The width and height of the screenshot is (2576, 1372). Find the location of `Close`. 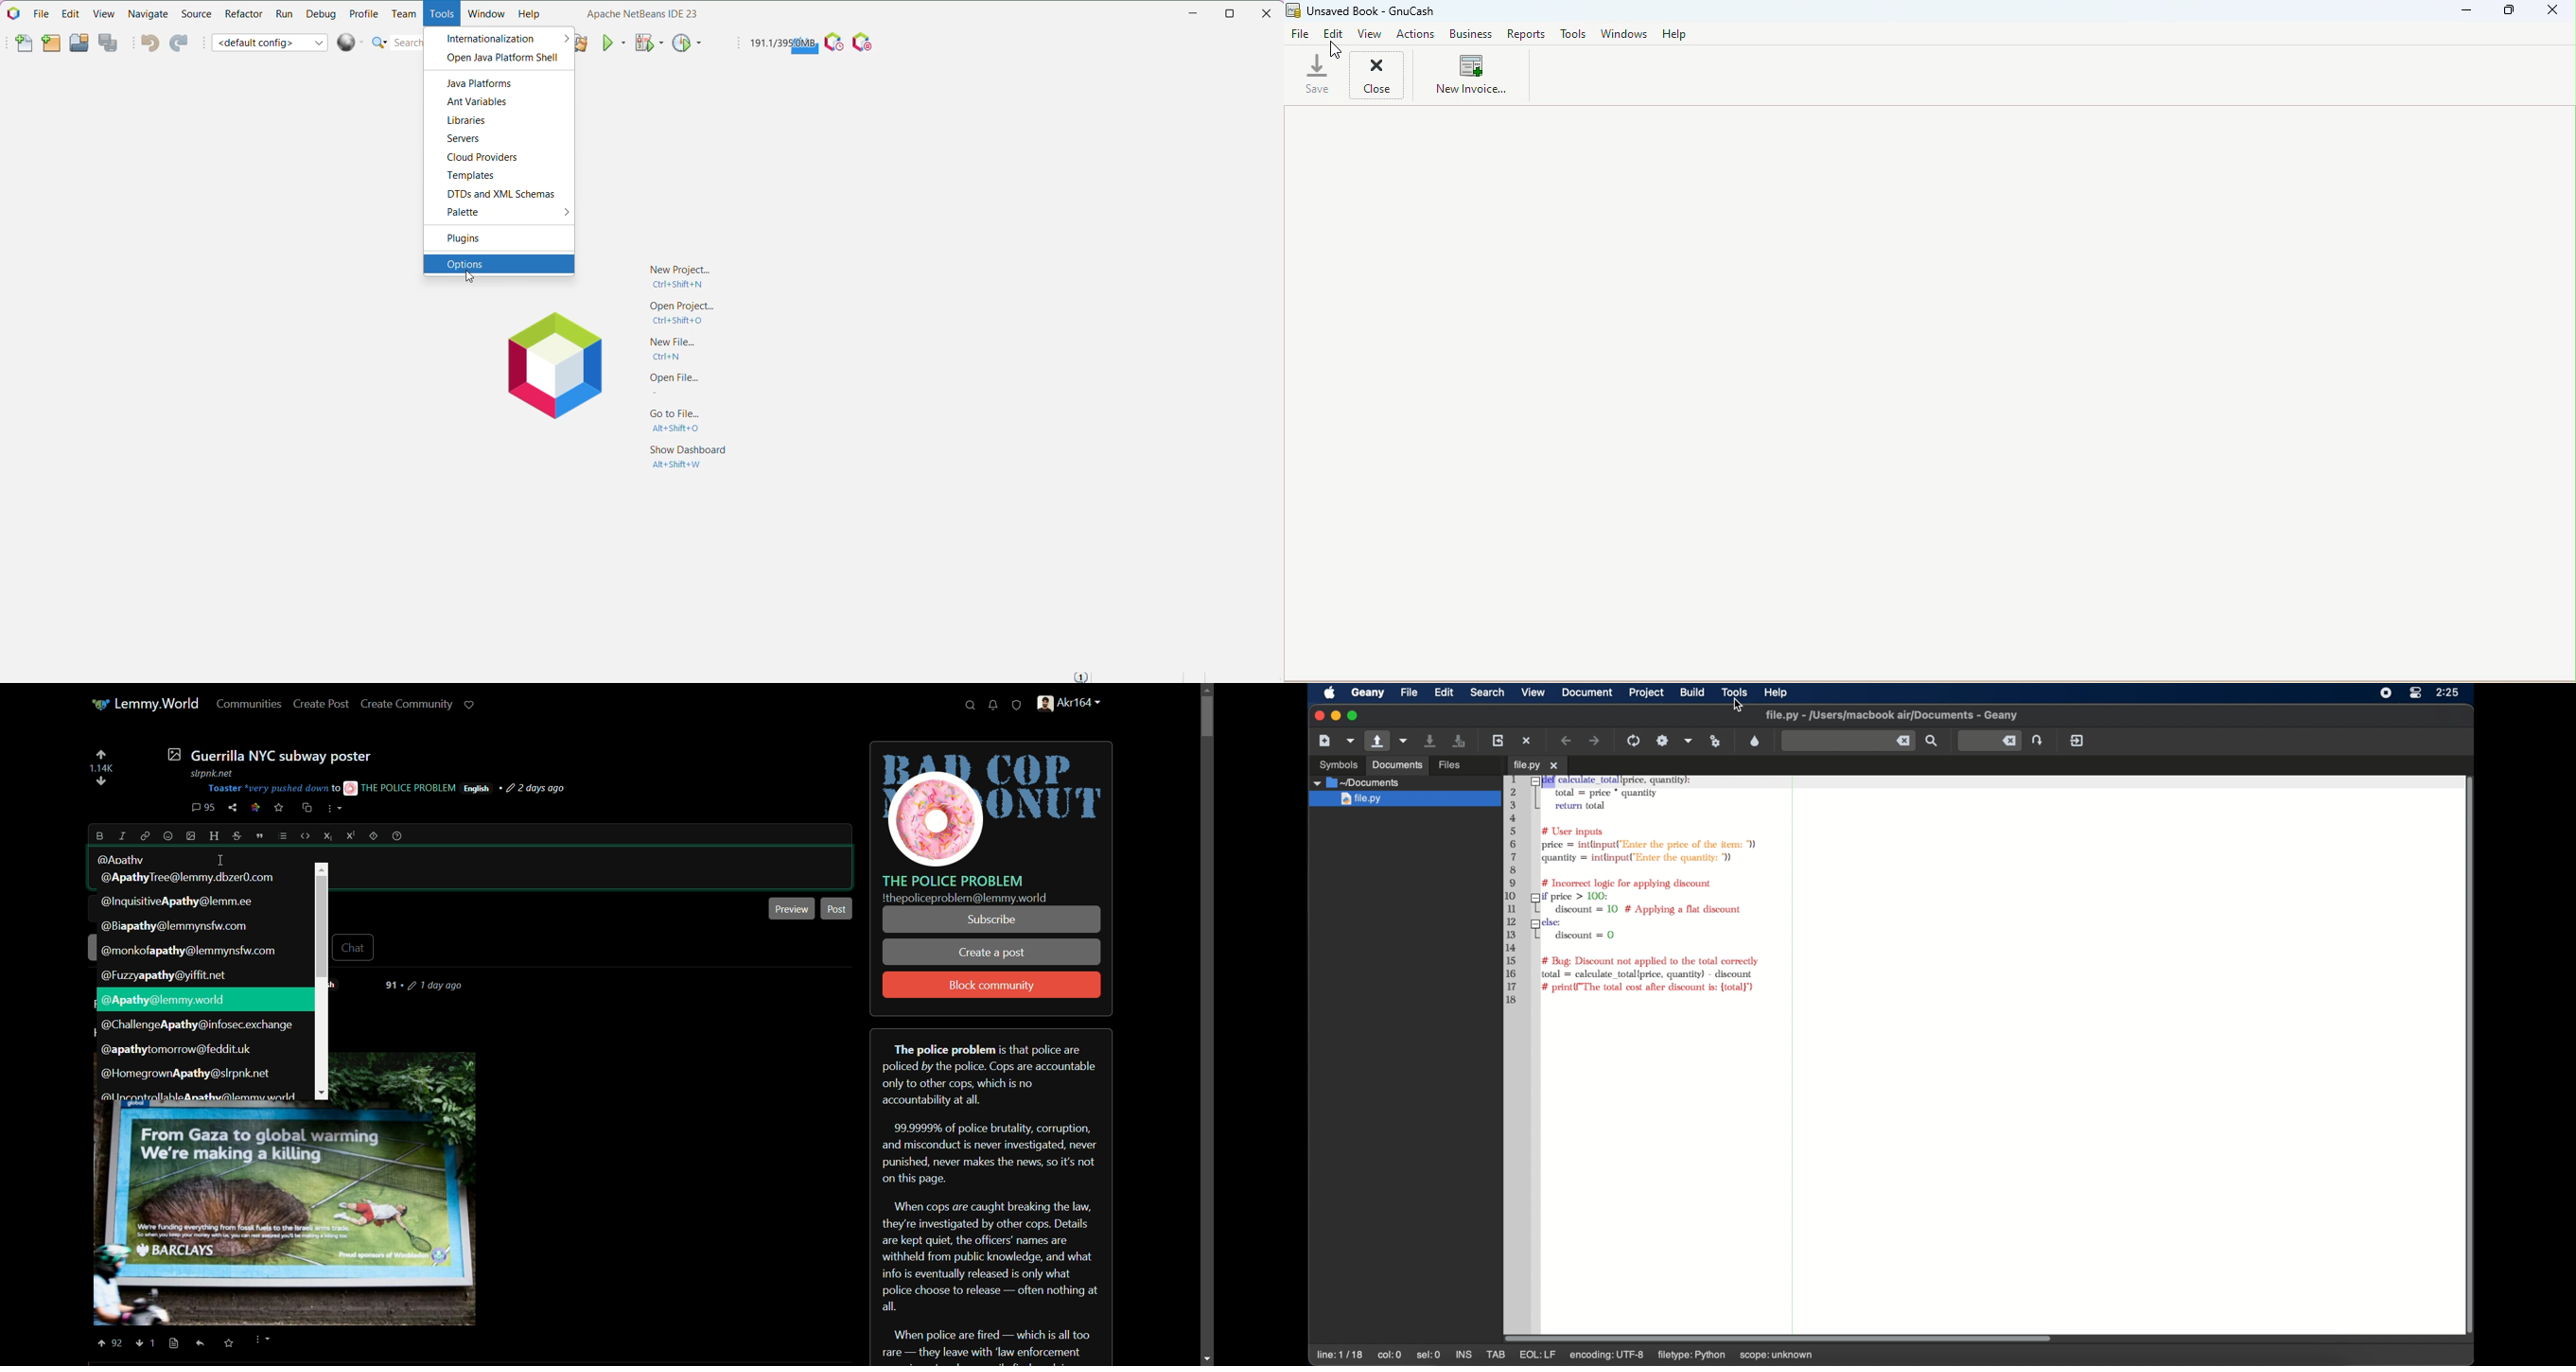

Close is located at coordinates (2553, 13).